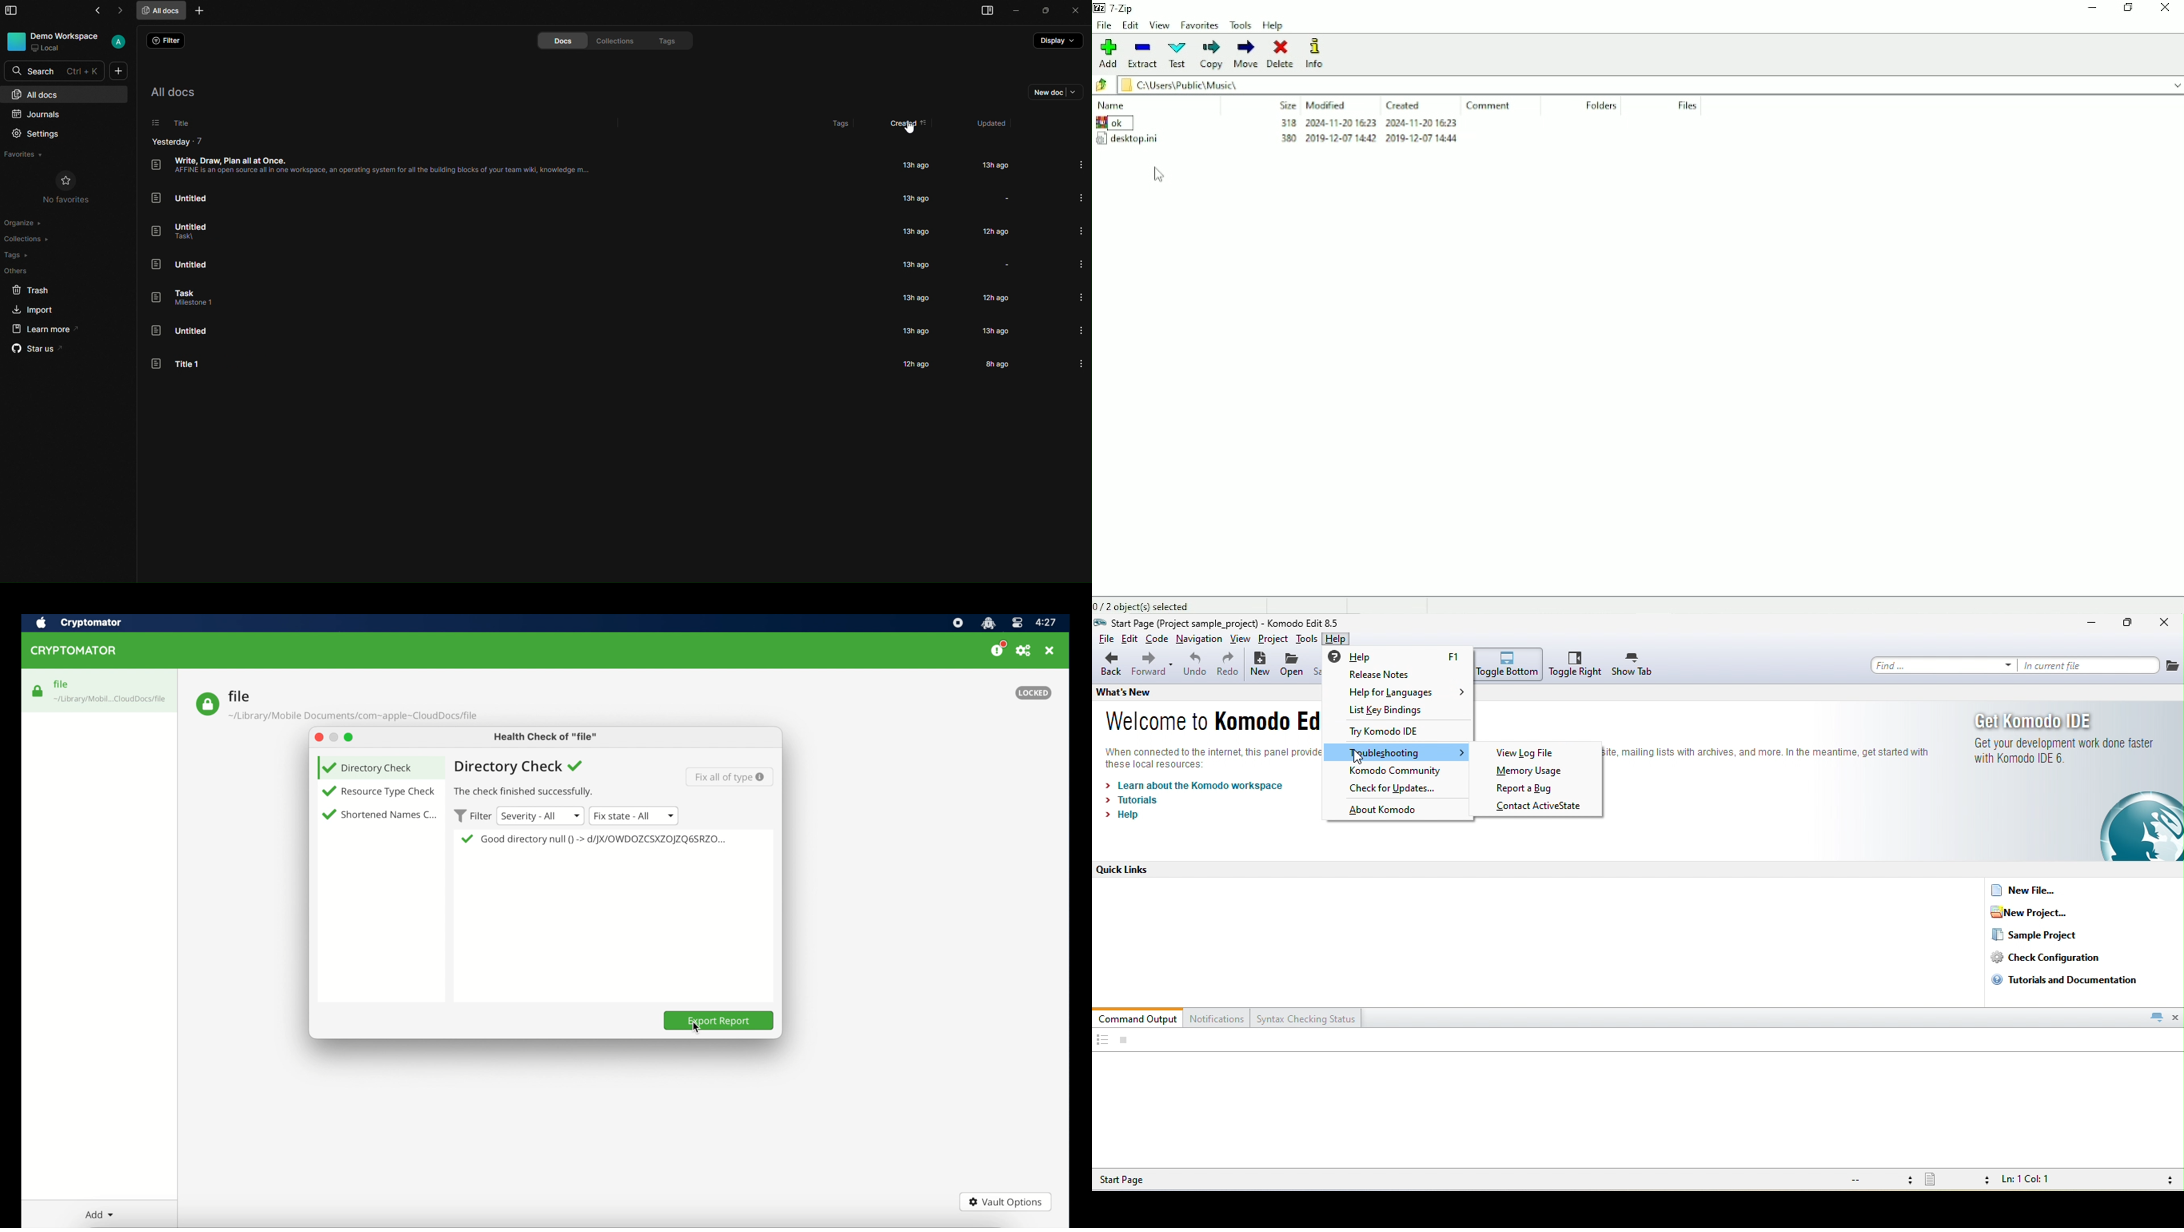  Describe the element at coordinates (993, 364) in the screenshot. I see `8h ago` at that location.